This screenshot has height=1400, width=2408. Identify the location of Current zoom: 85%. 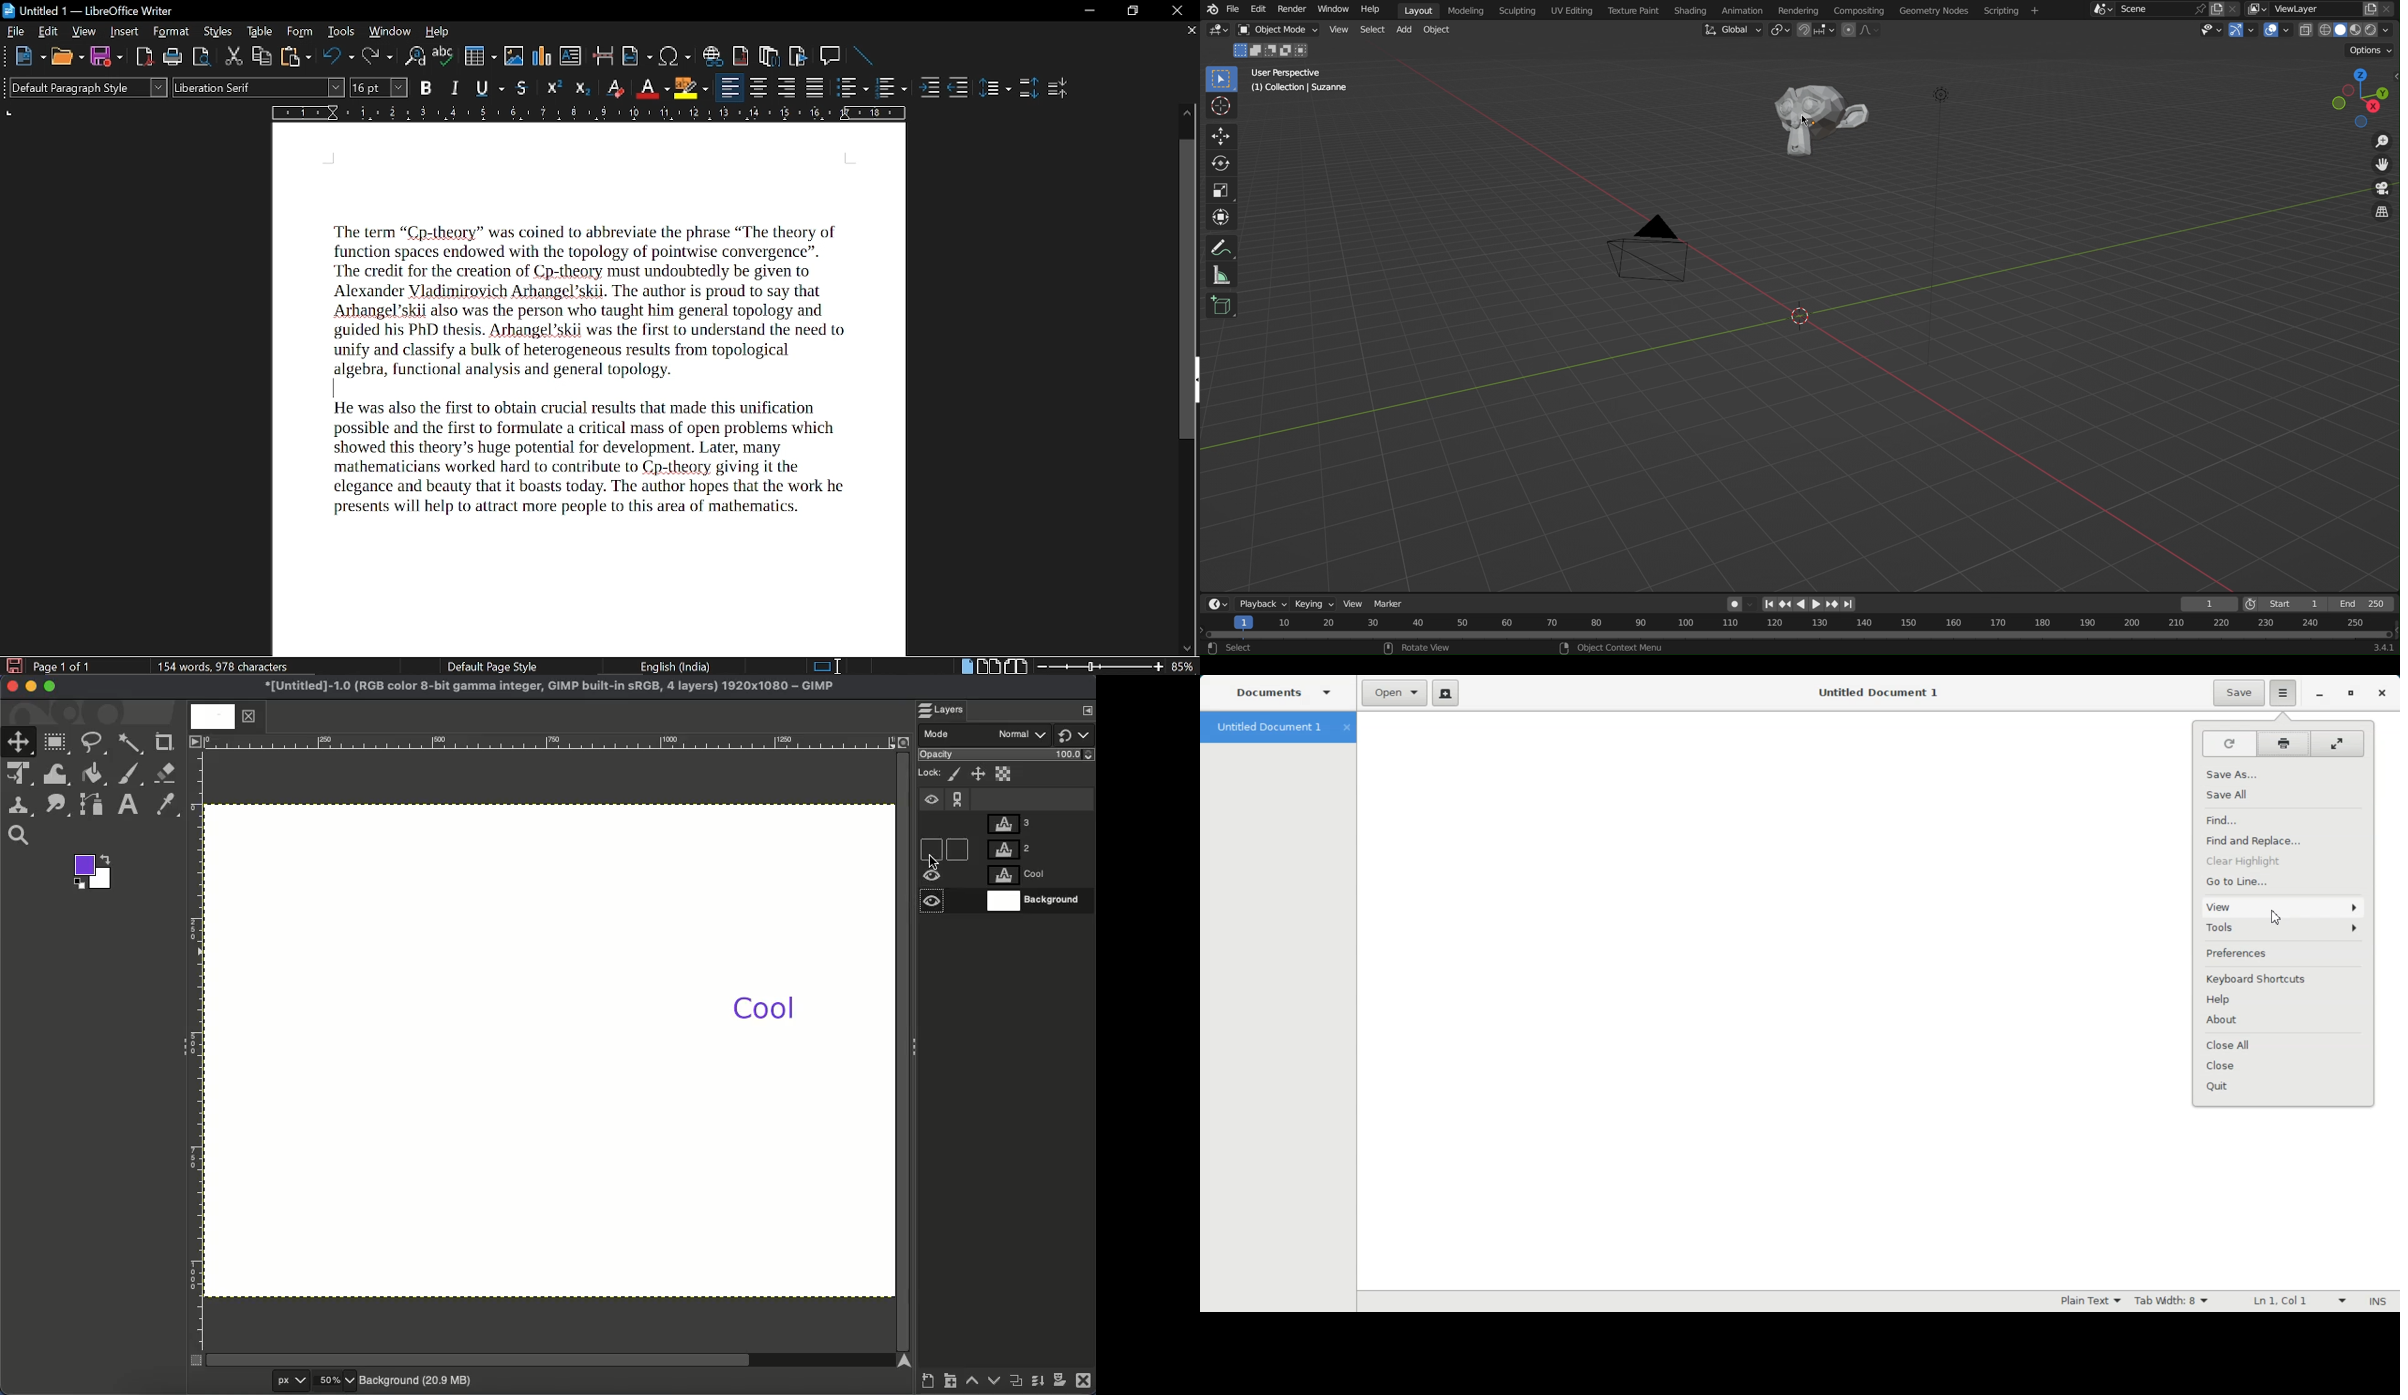
(1184, 667).